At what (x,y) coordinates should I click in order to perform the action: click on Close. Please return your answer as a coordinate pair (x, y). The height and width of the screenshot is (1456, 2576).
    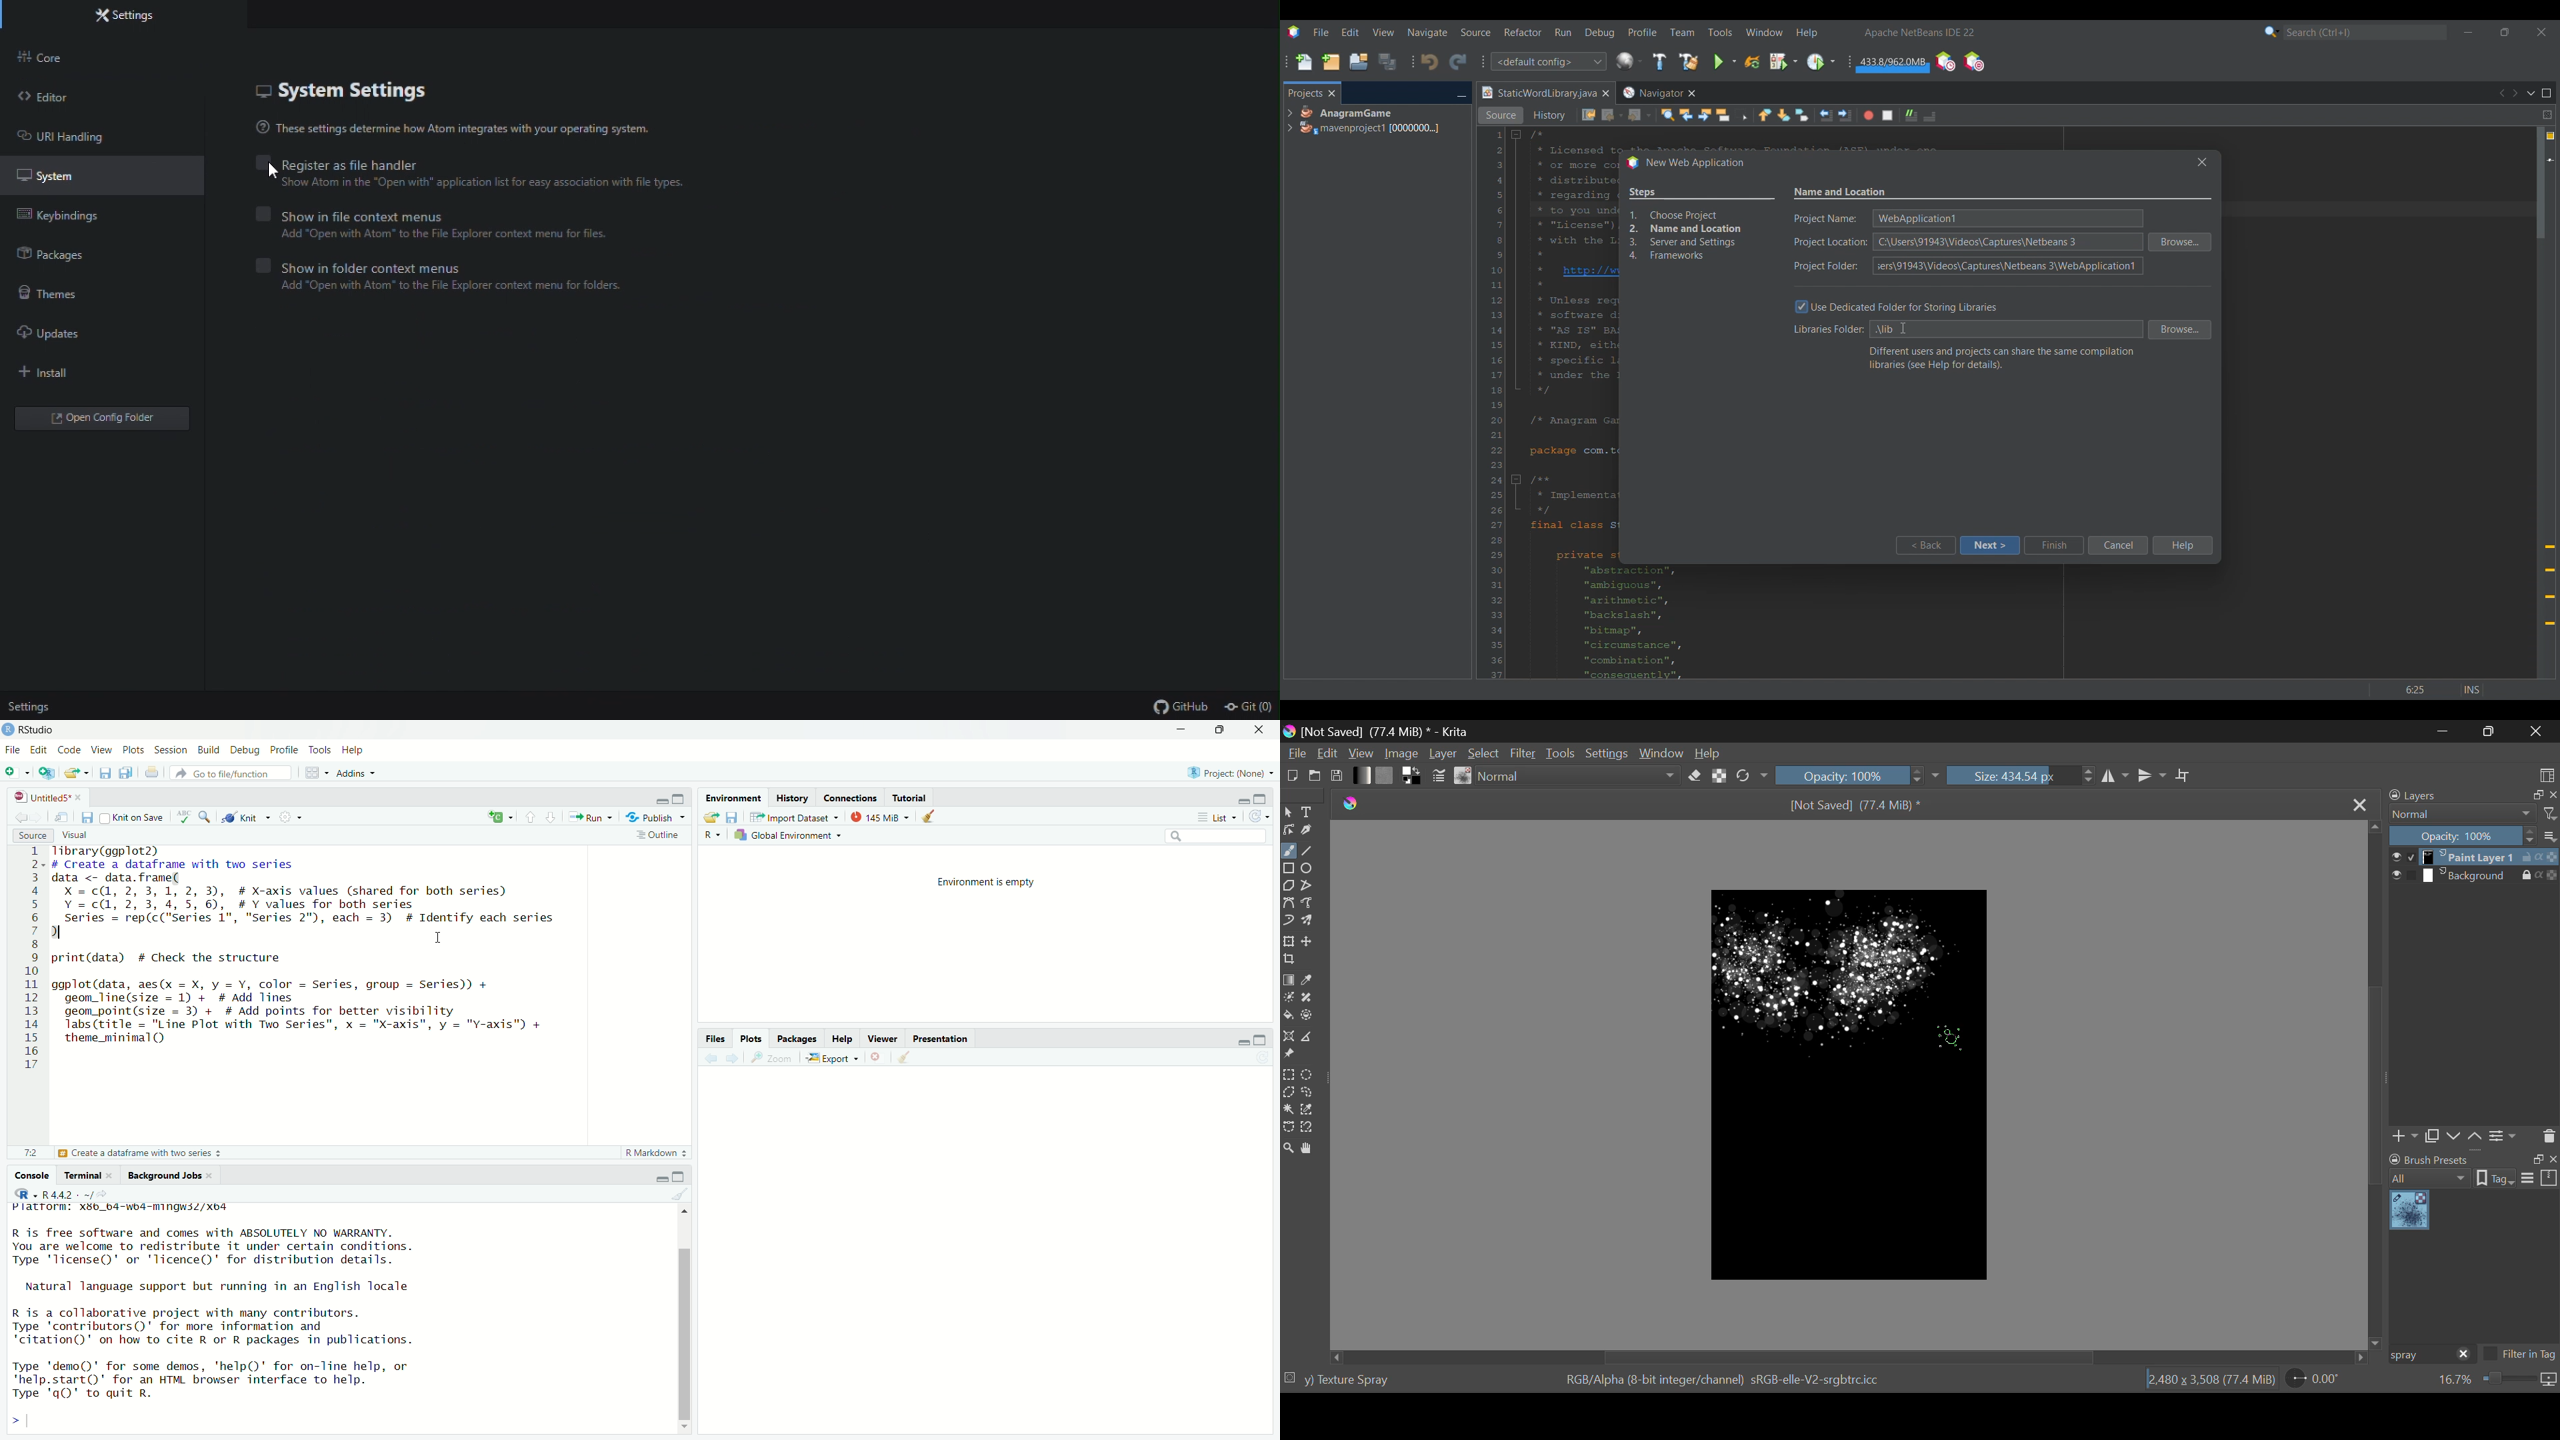
    Looking at the image, I should click on (1256, 733).